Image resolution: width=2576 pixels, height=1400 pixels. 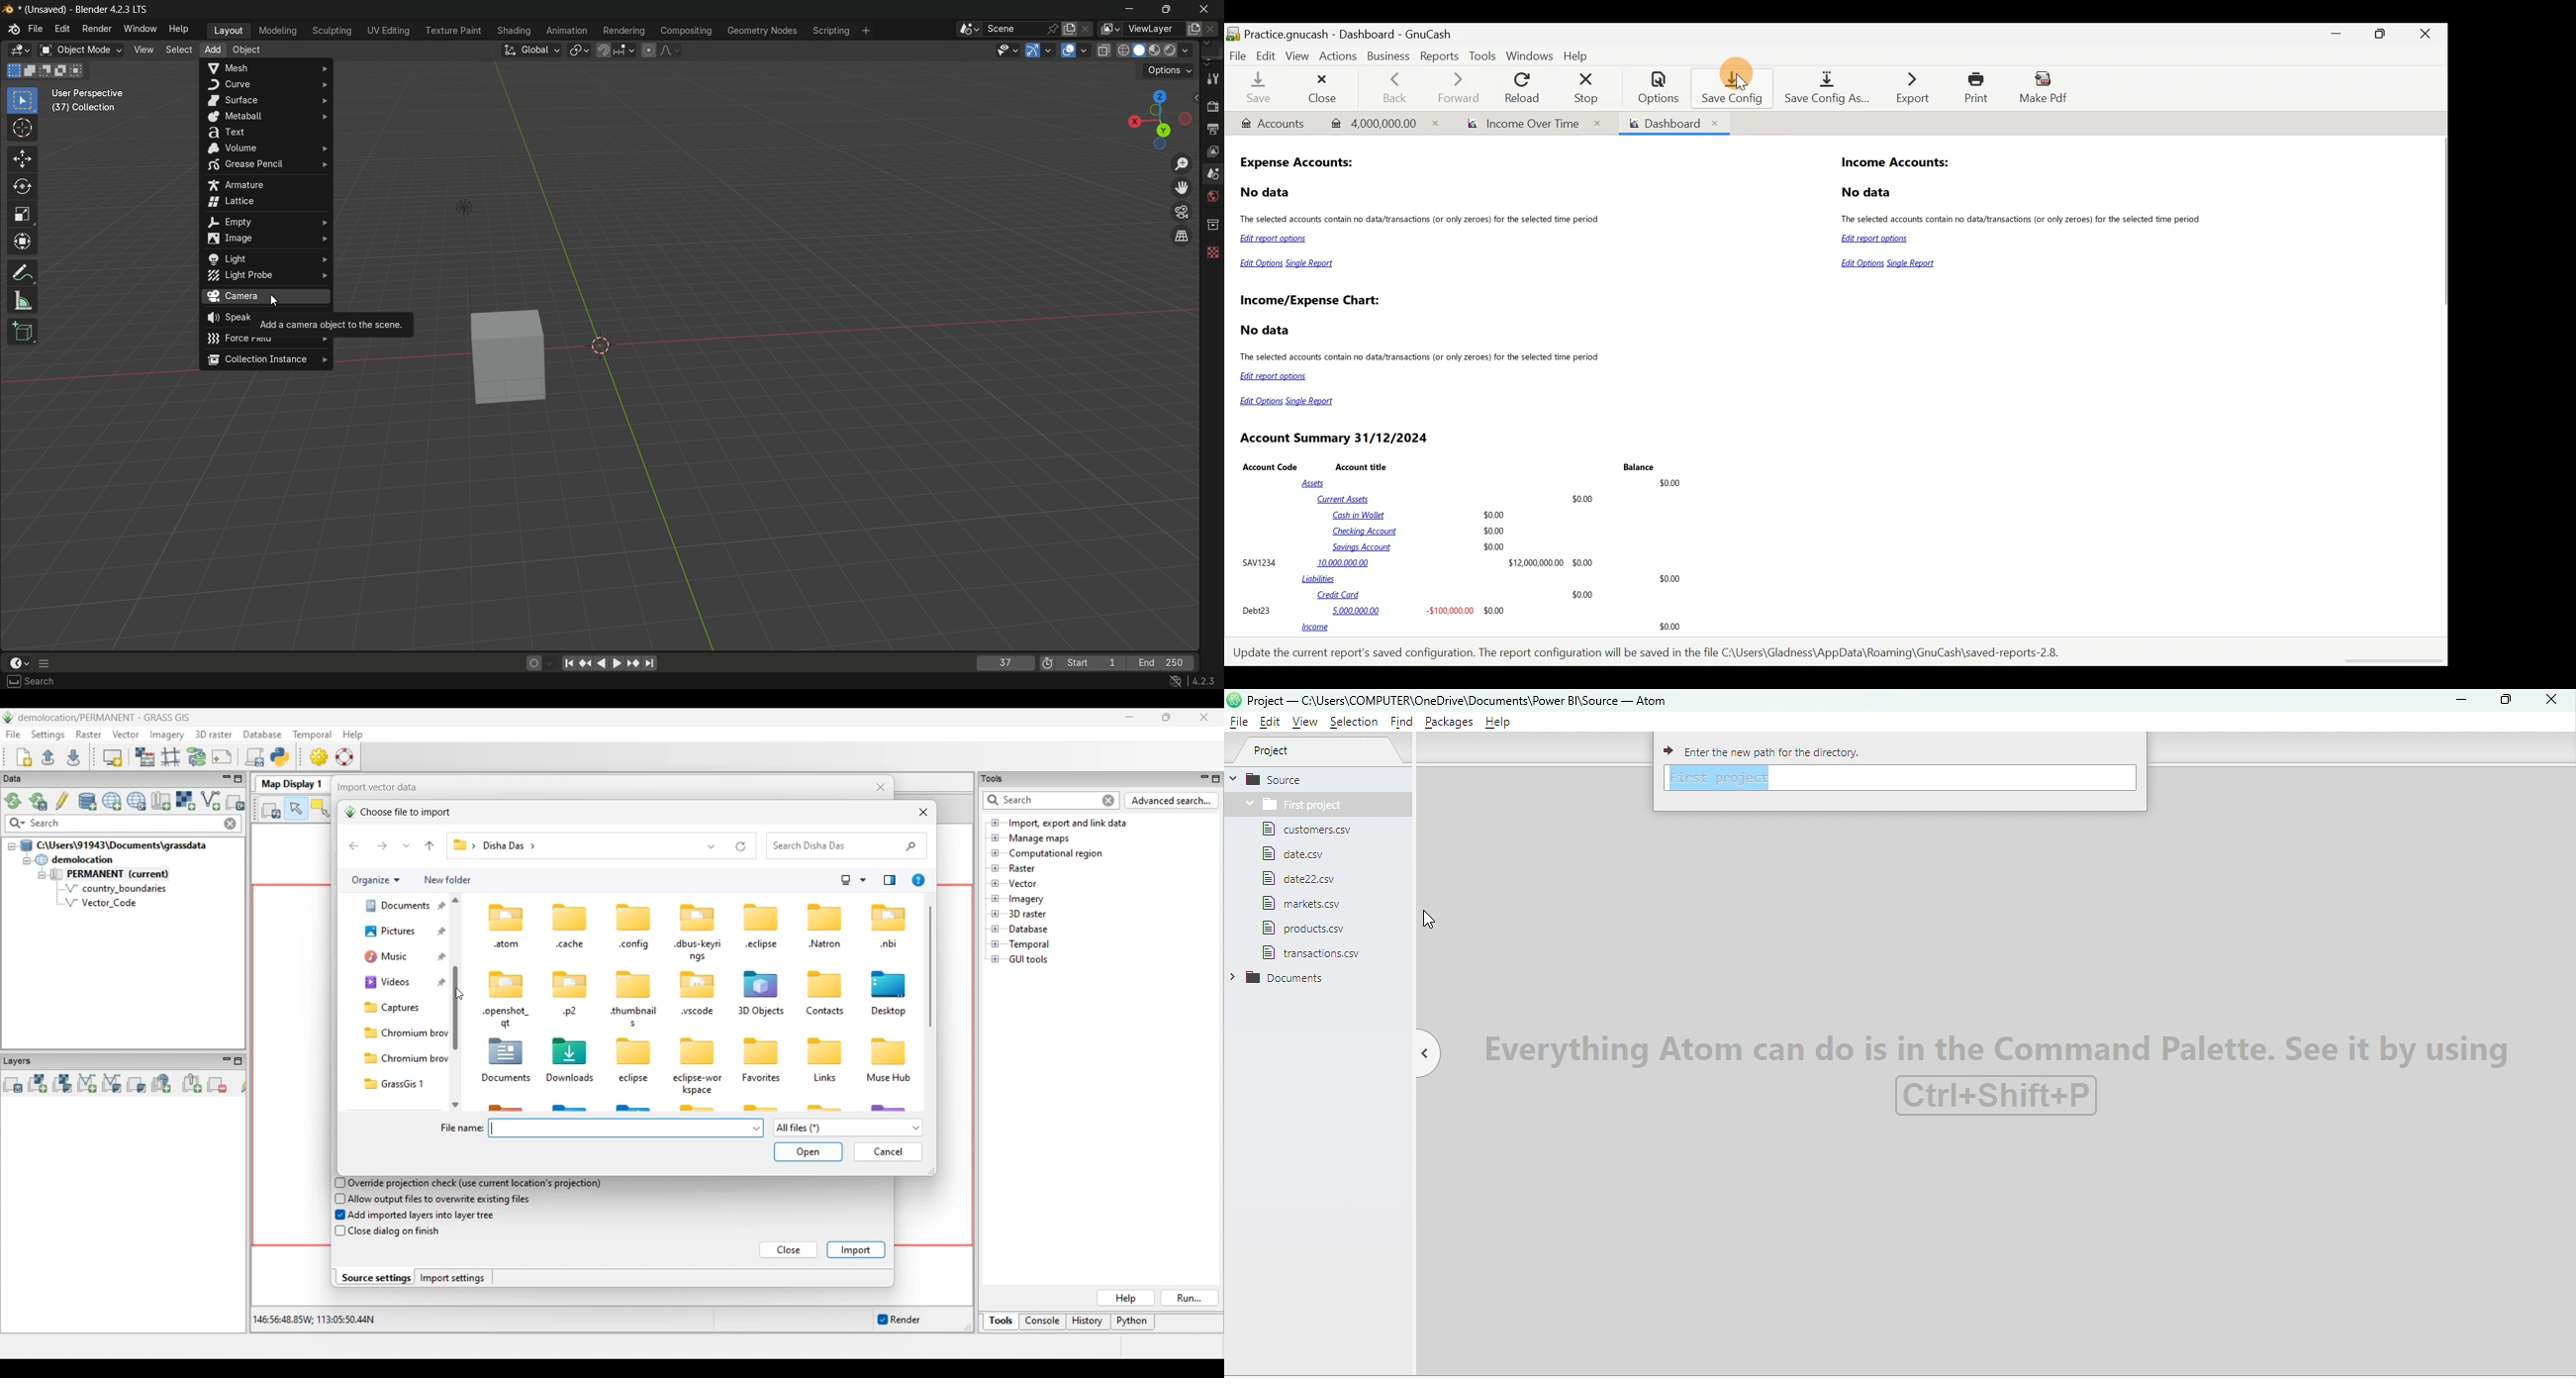 I want to click on Type in map for quick search, so click(x=124, y=824).